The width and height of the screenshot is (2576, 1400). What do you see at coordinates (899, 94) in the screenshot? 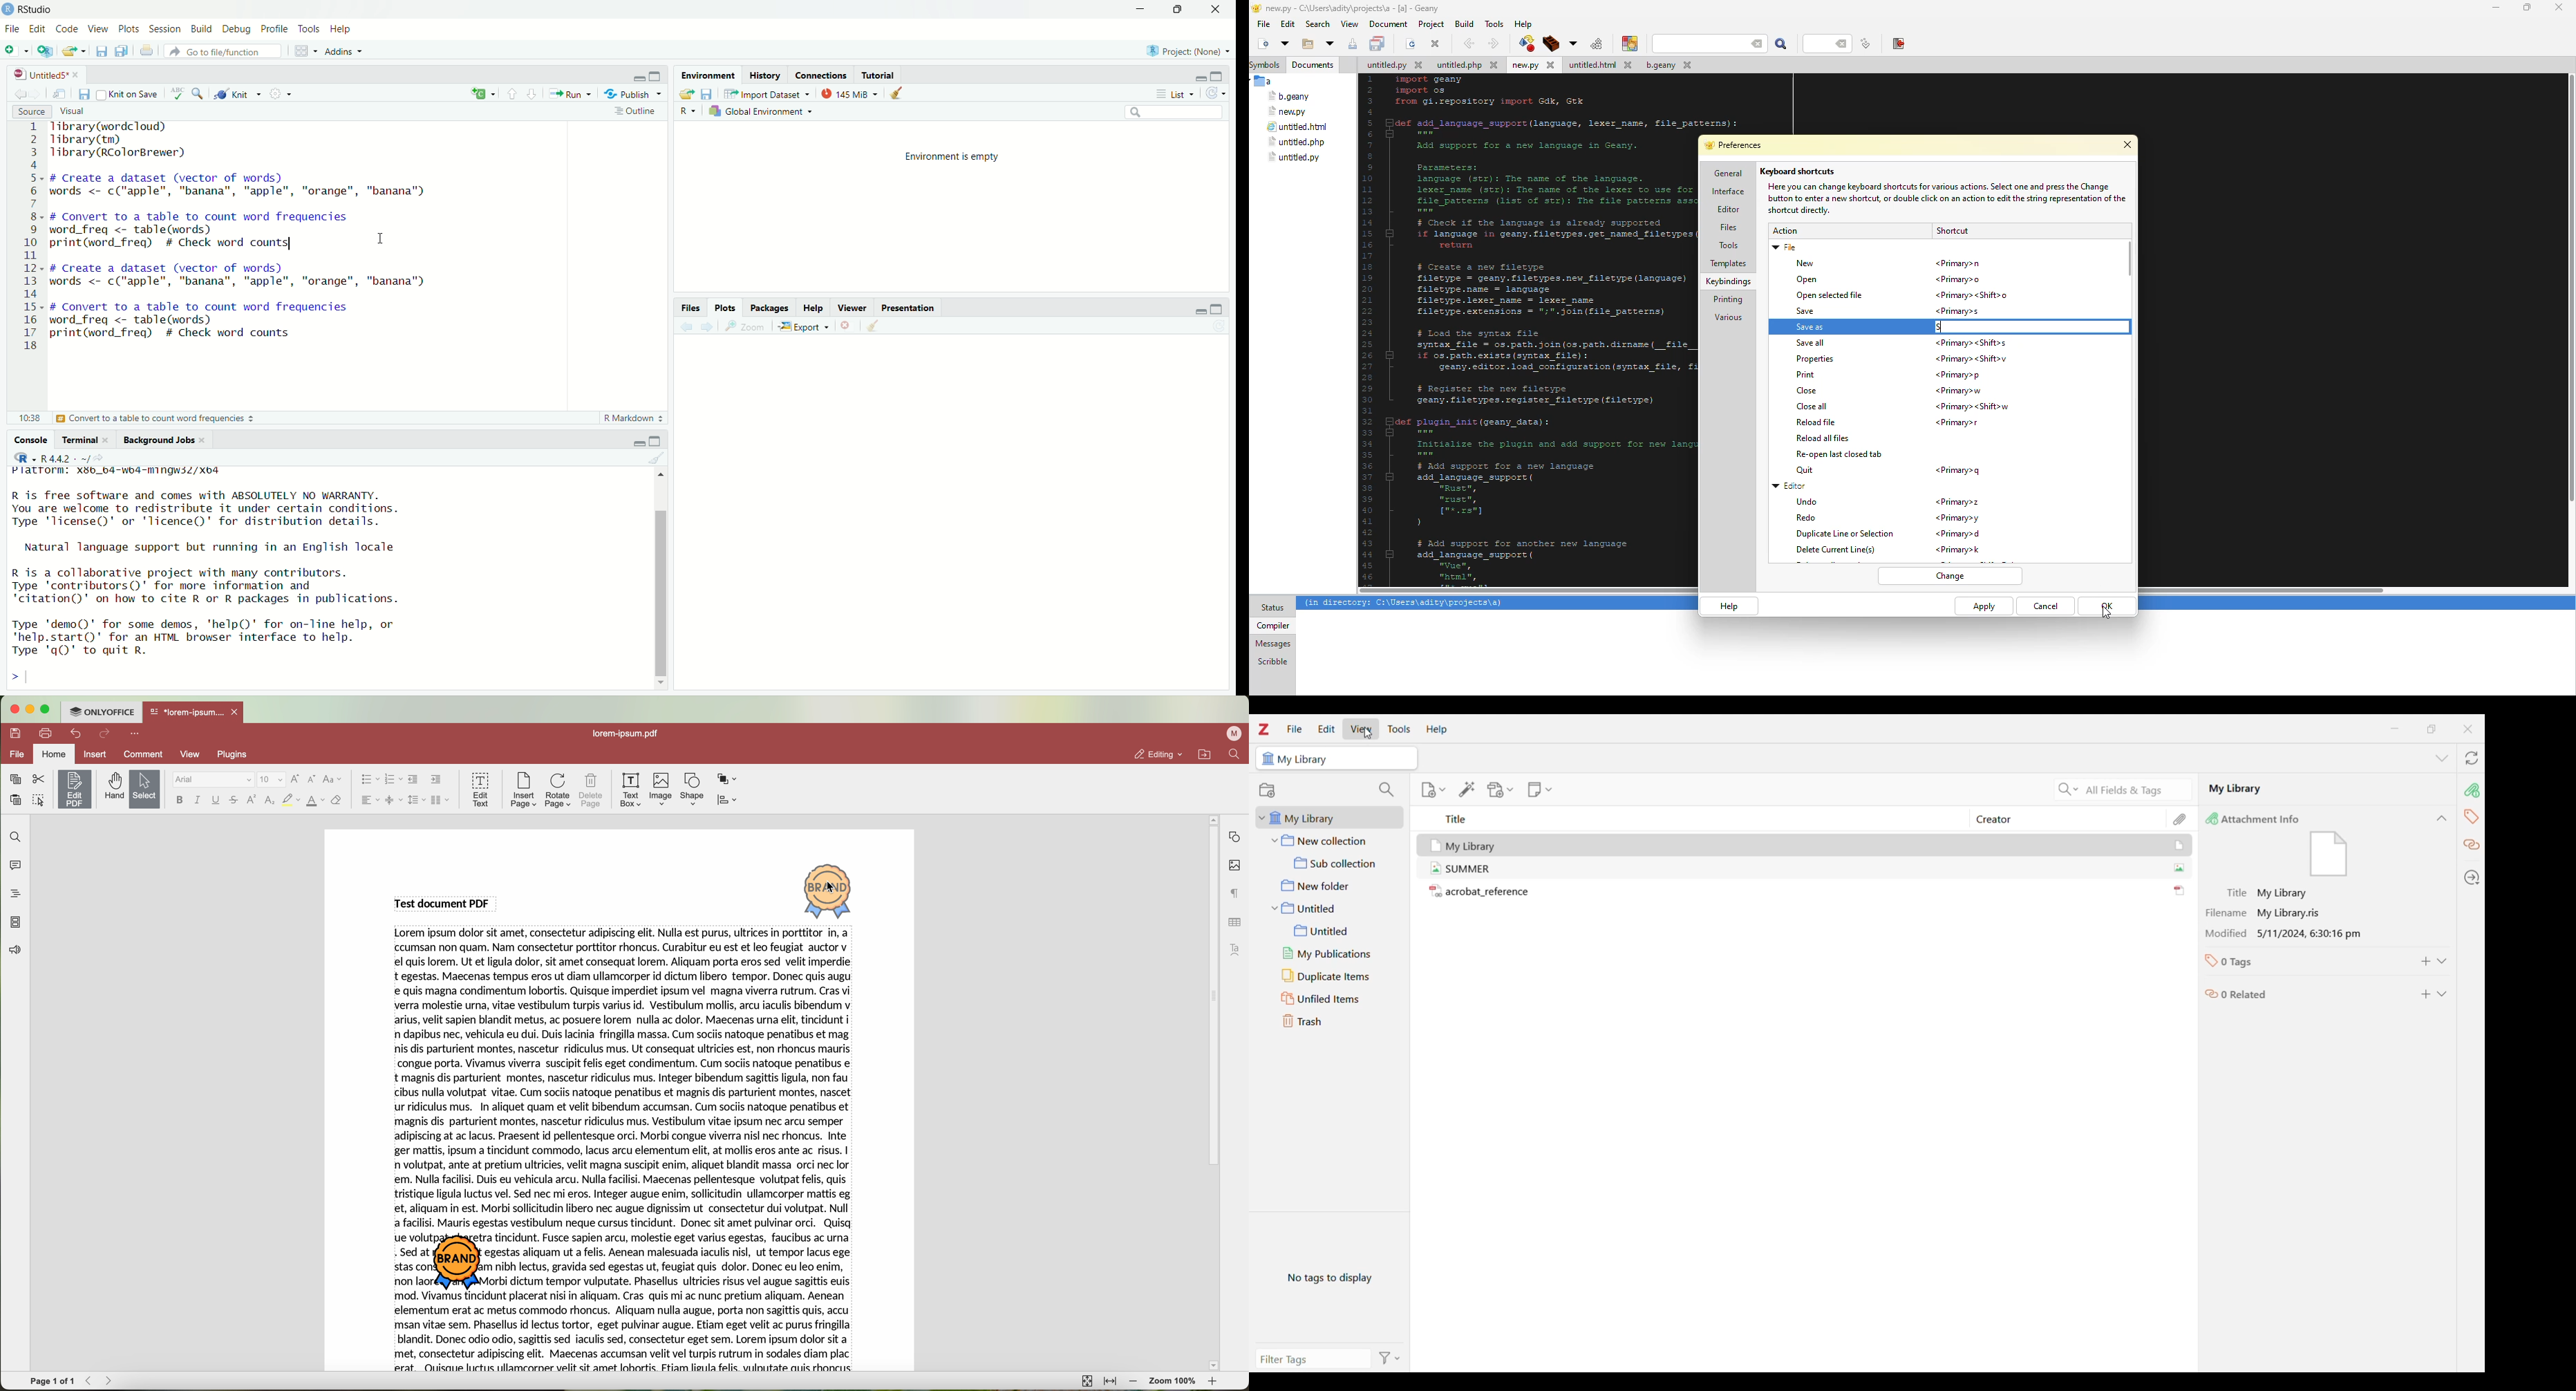
I see `Clear console` at bounding box center [899, 94].